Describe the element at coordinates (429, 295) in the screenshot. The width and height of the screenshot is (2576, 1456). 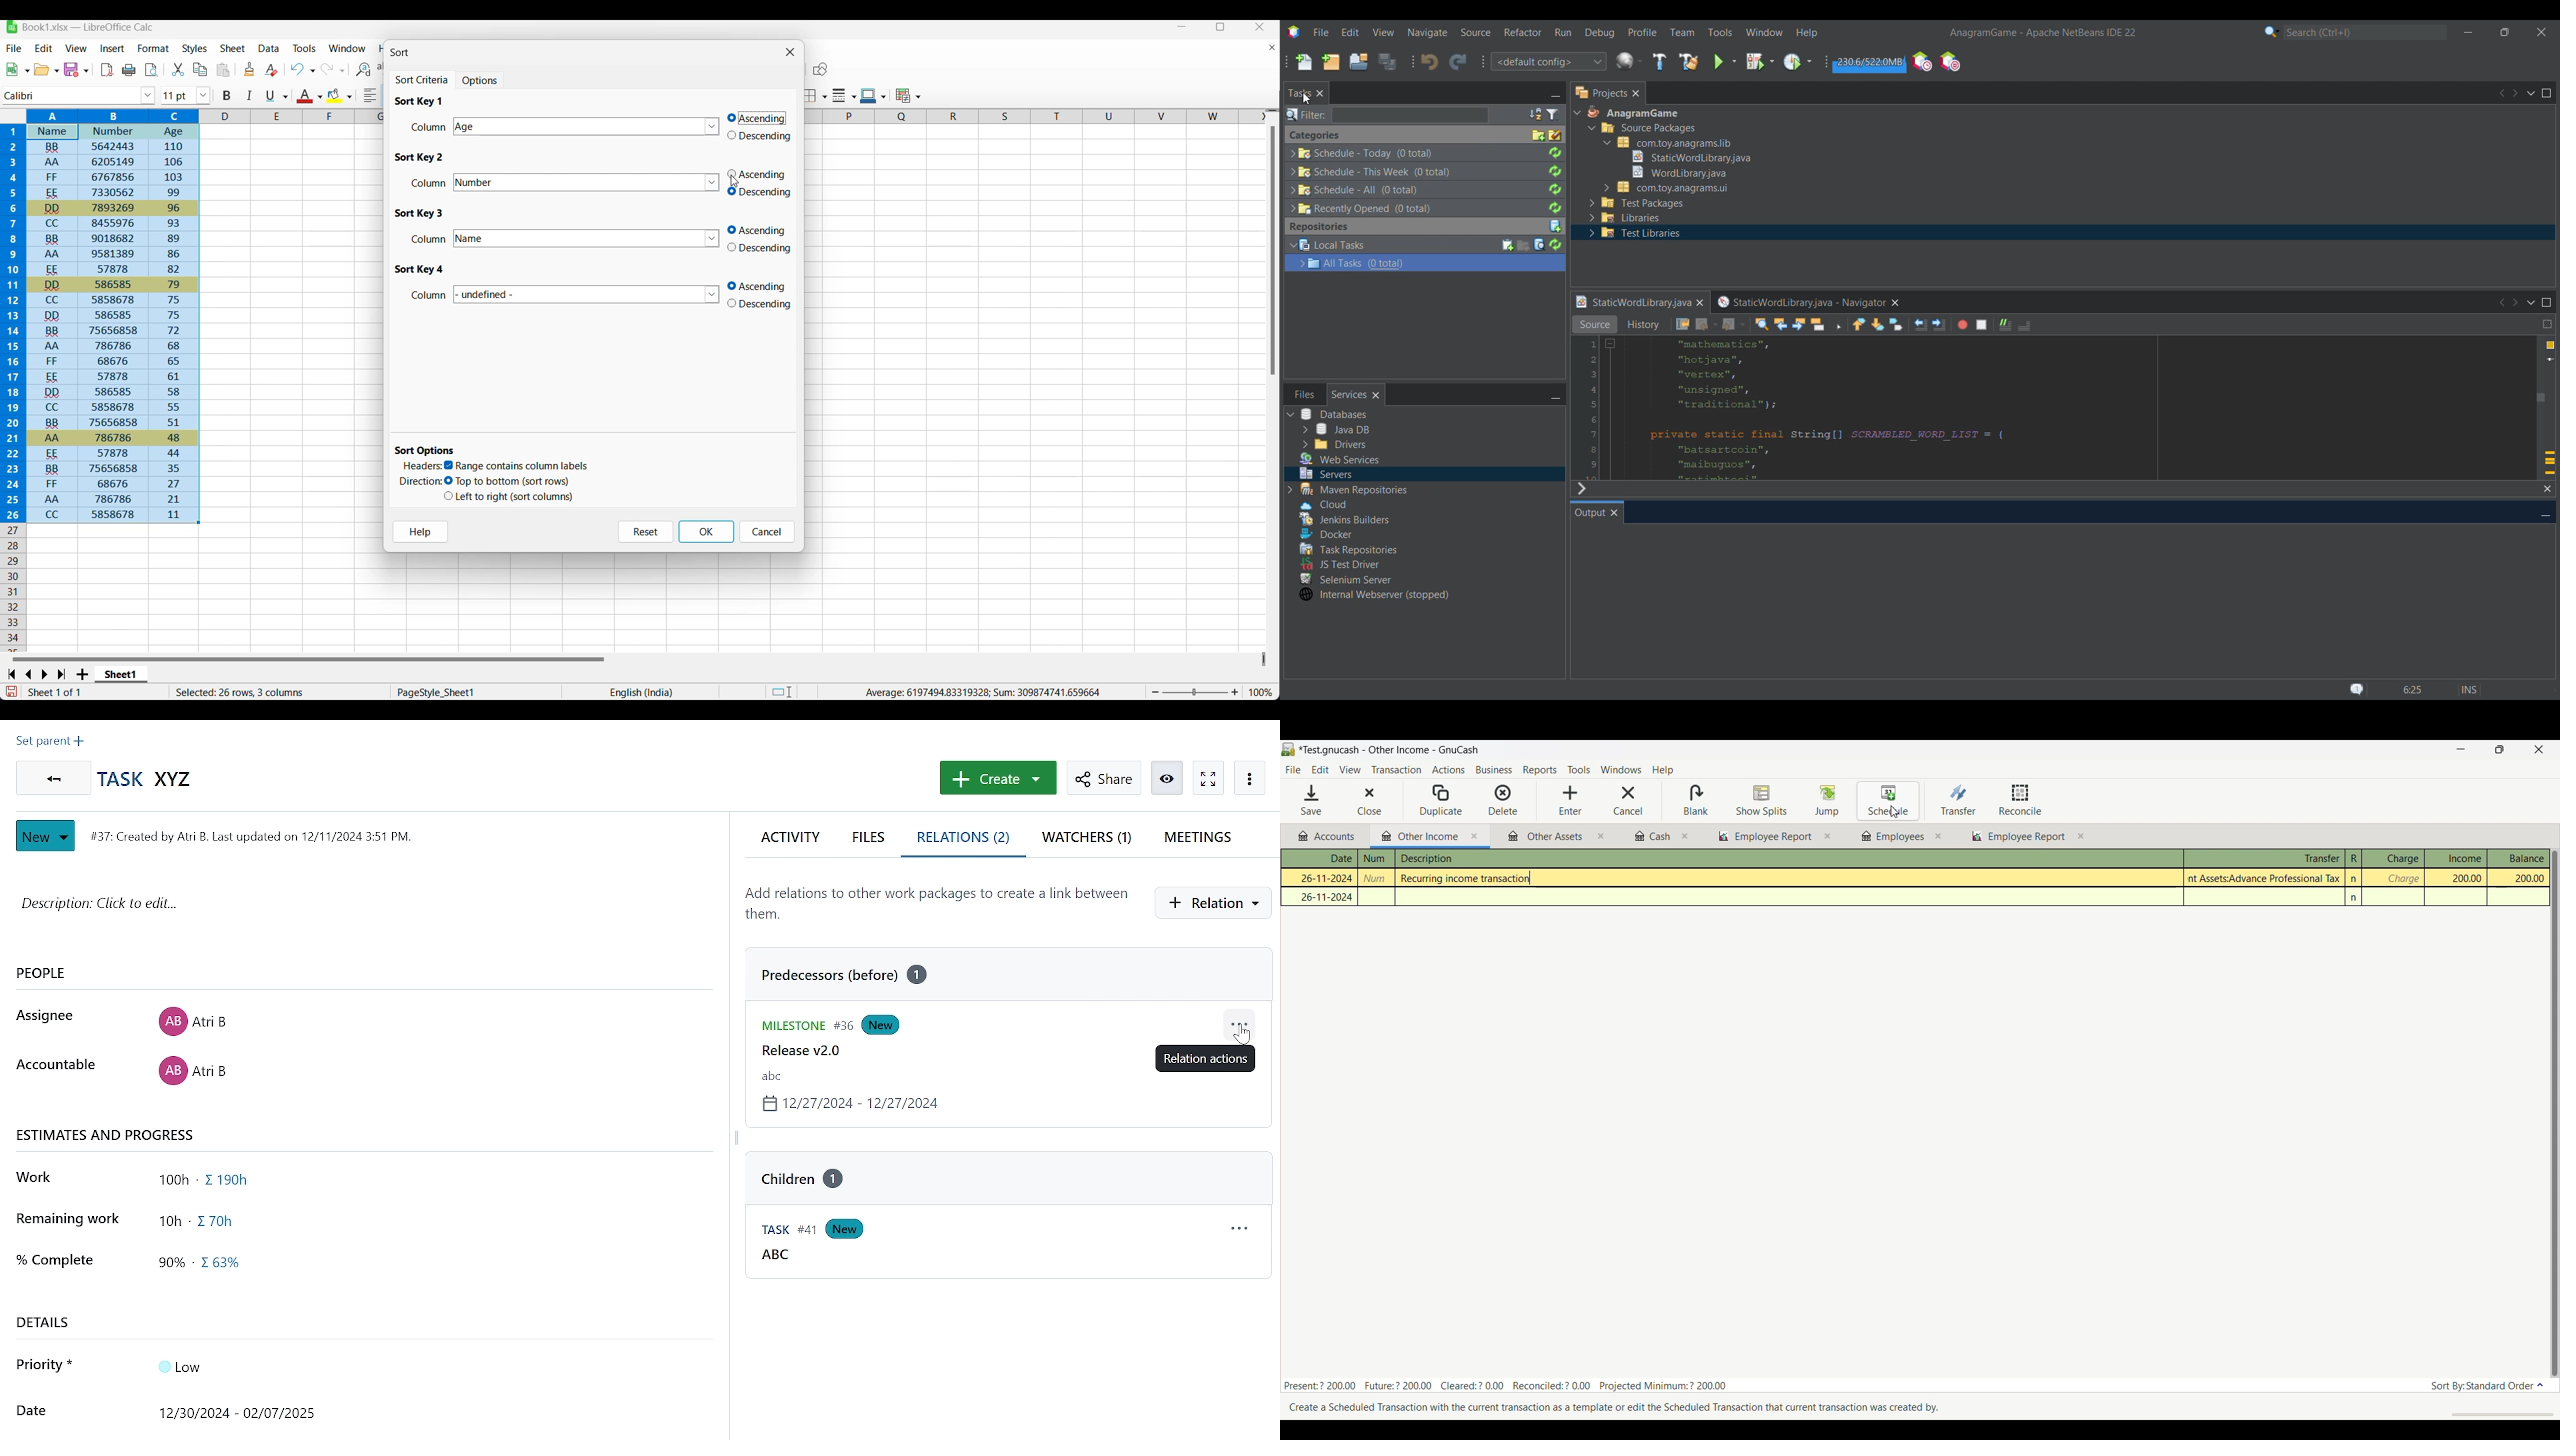
I see `Indicates sort by column` at that location.